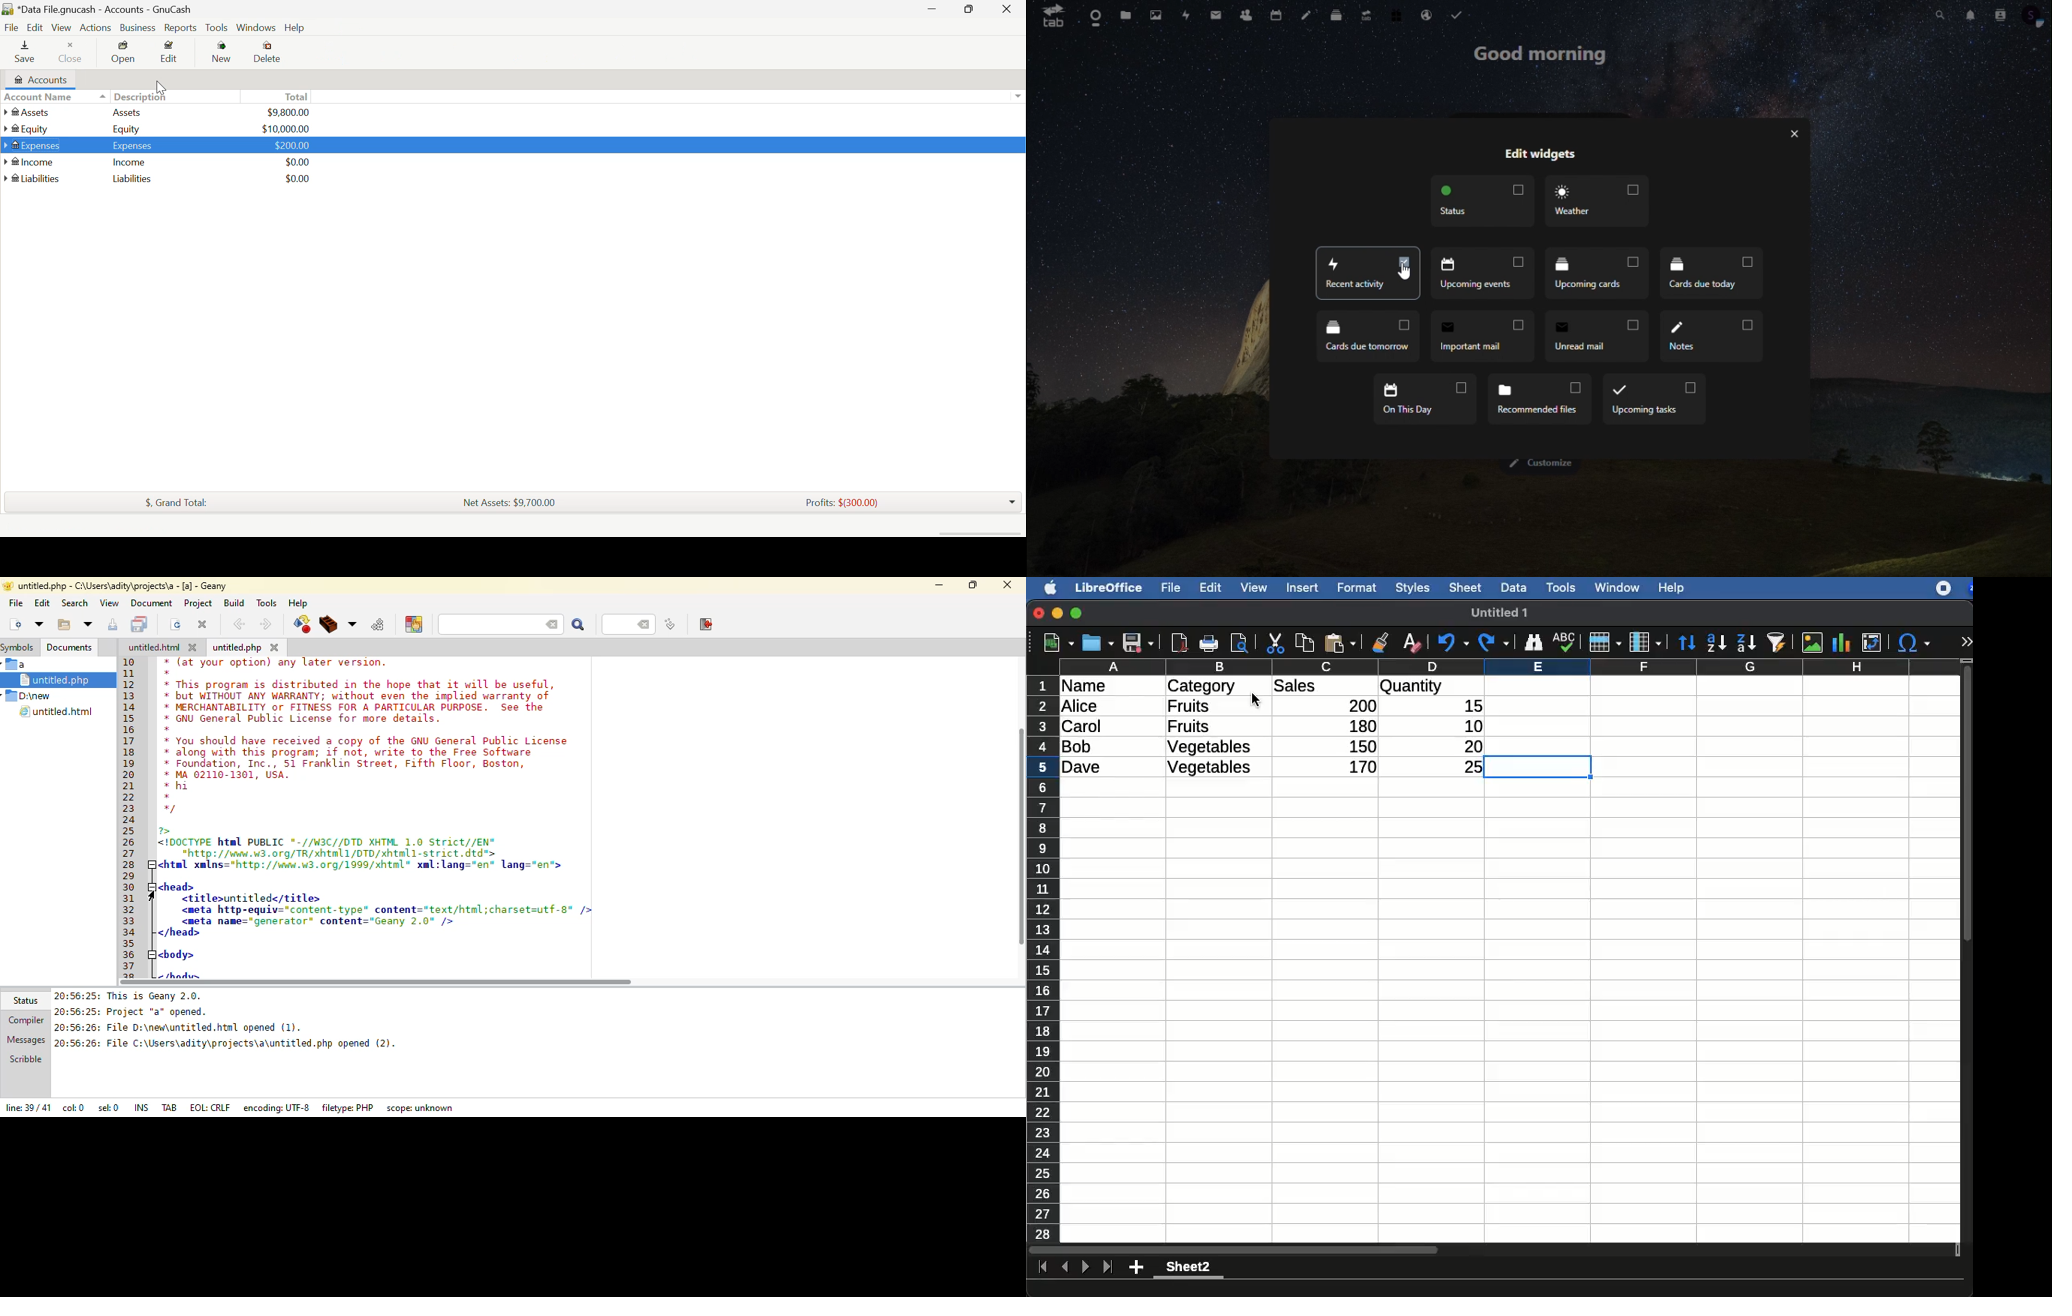 The image size is (2072, 1316). Describe the element at coordinates (1542, 58) in the screenshot. I see `good morning` at that location.